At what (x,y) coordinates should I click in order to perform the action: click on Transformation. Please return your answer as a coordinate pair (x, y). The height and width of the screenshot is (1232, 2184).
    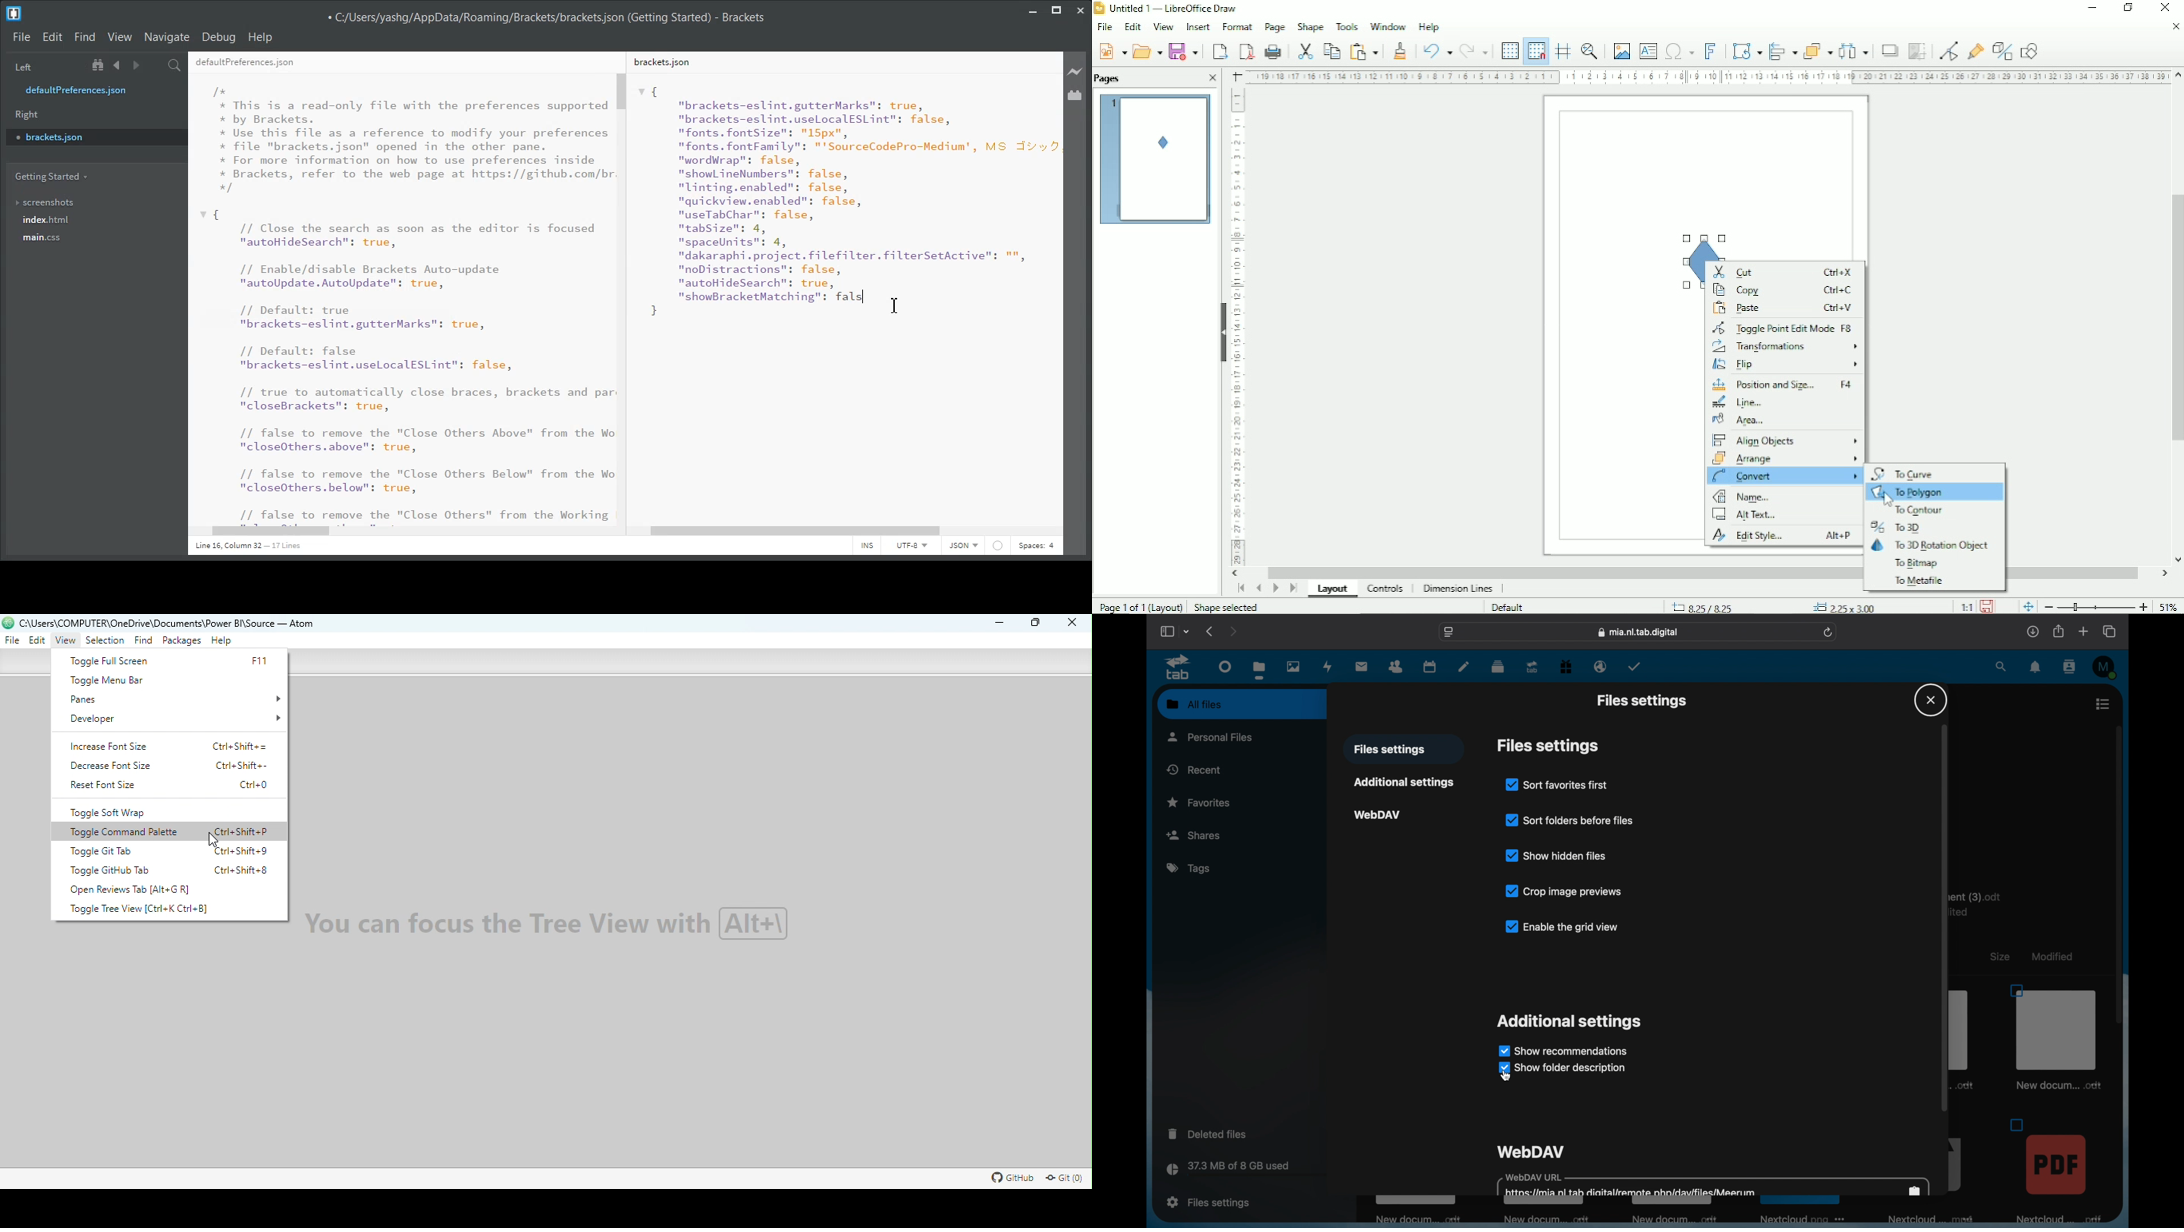
    Looking at the image, I should click on (1744, 50).